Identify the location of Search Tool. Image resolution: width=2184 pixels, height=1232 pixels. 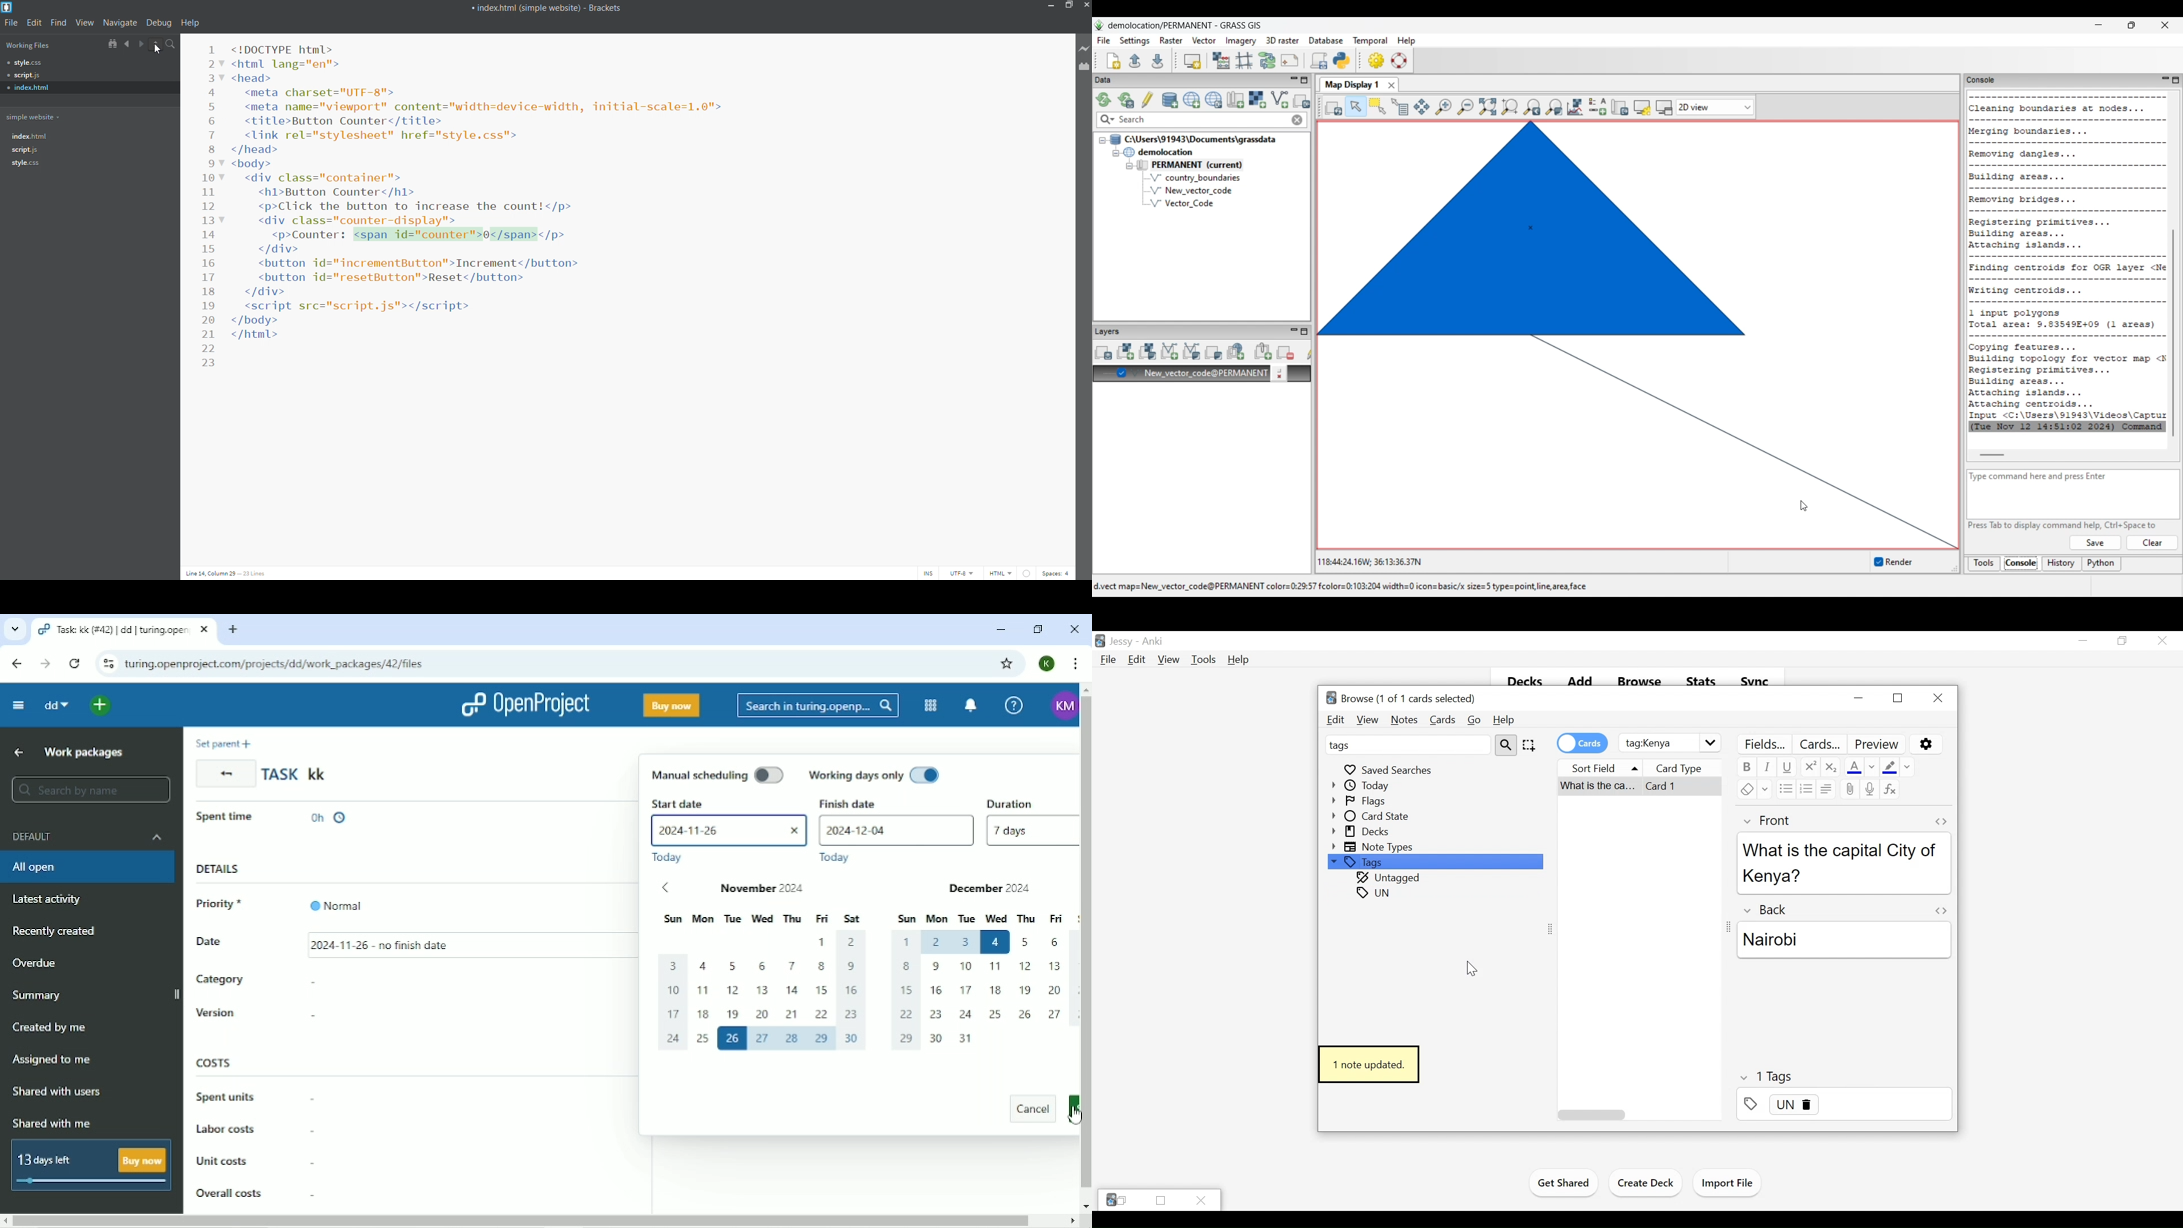
(1506, 744).